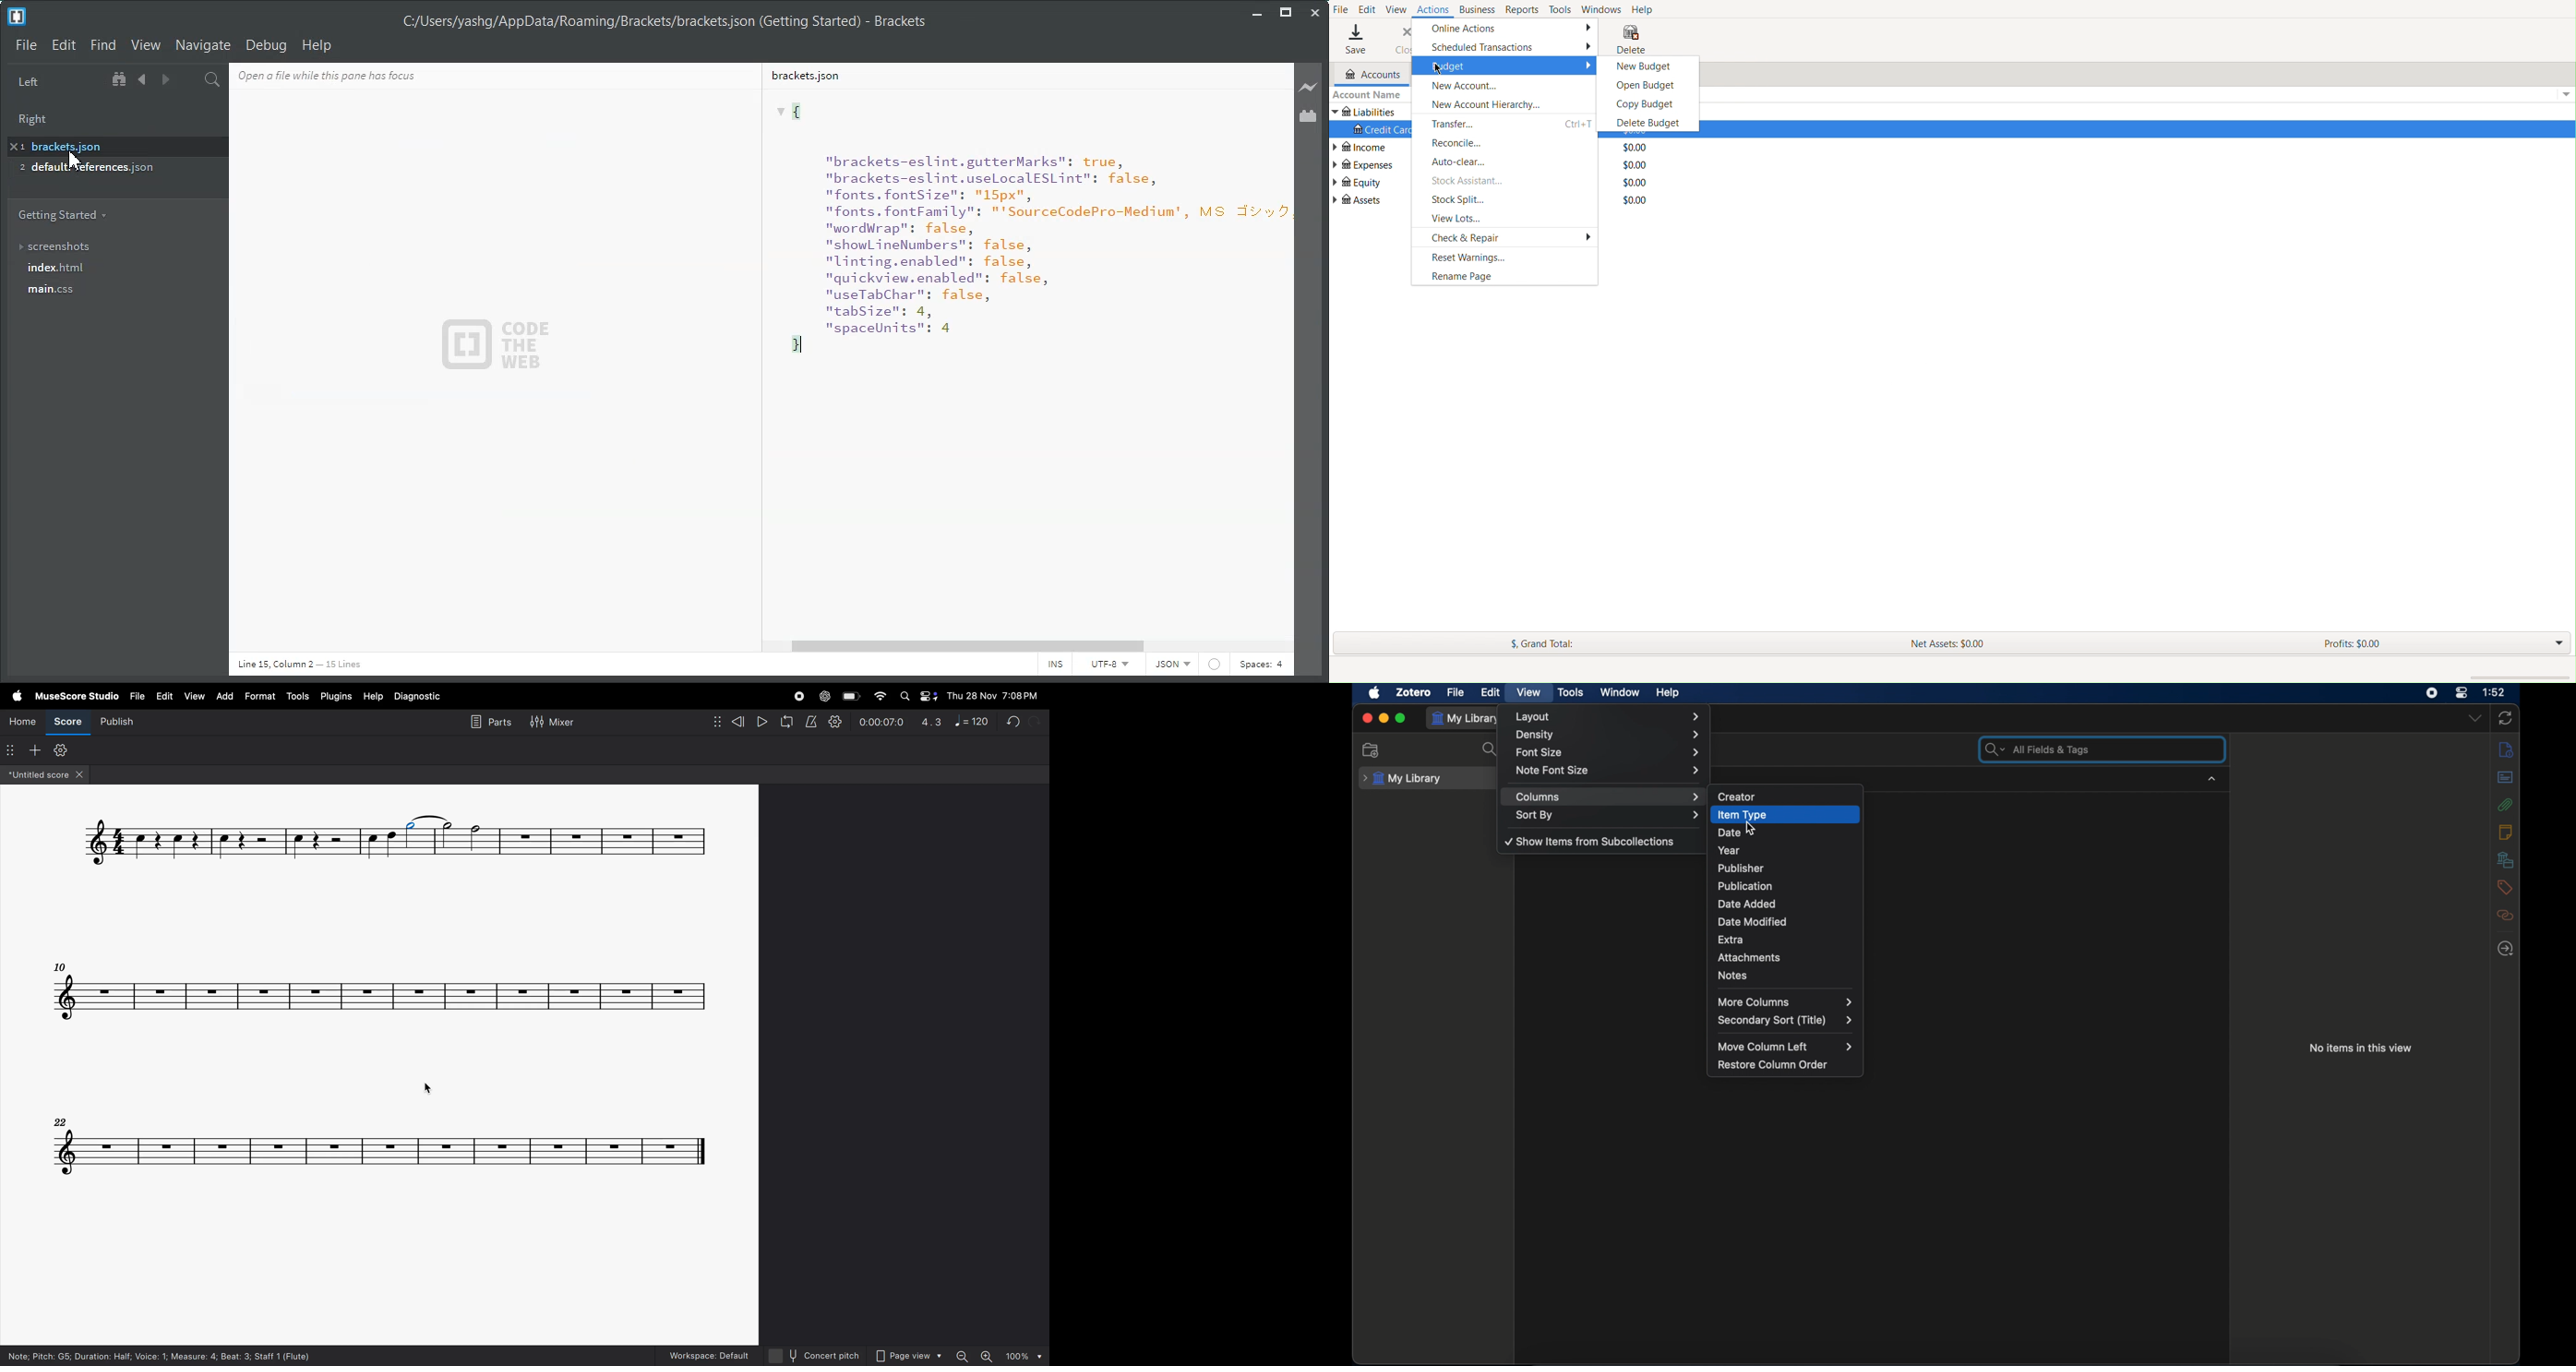 Image resolution: width=2576 pixels, height=1372 pixels. I want to click on Assets, so click(1358, 204).